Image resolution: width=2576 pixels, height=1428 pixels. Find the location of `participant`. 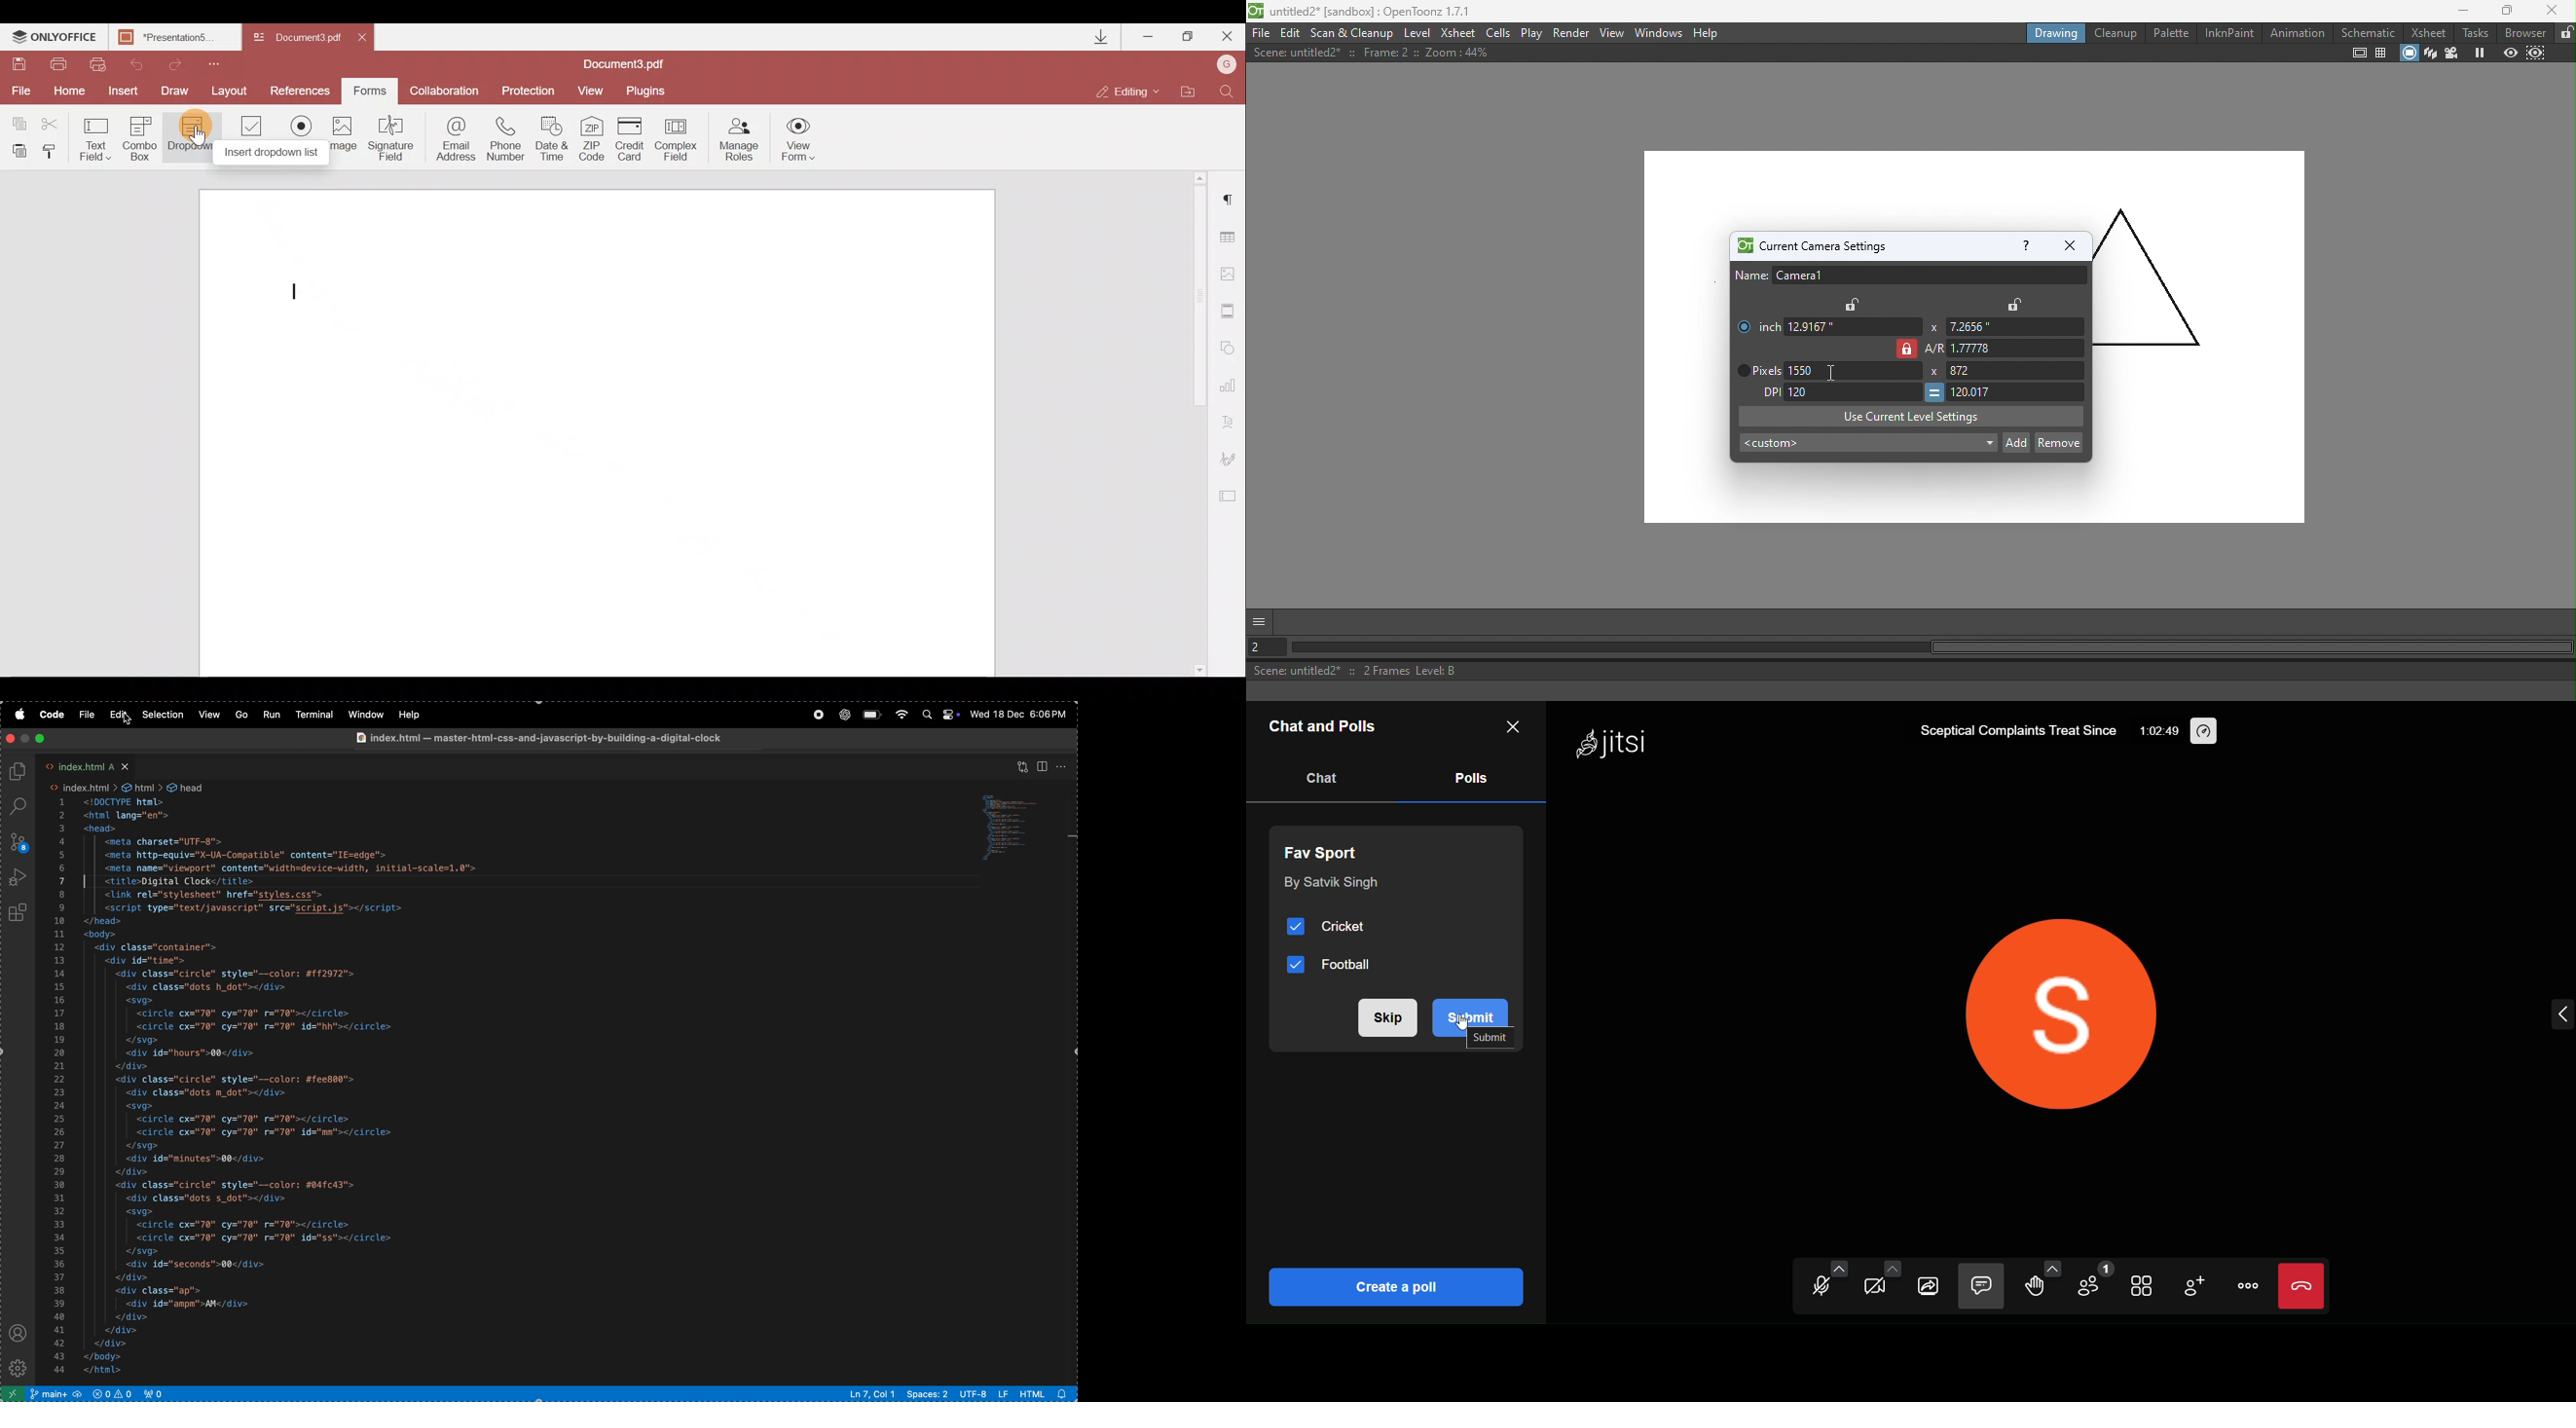

participant is located at coordinates (2093, 1282).